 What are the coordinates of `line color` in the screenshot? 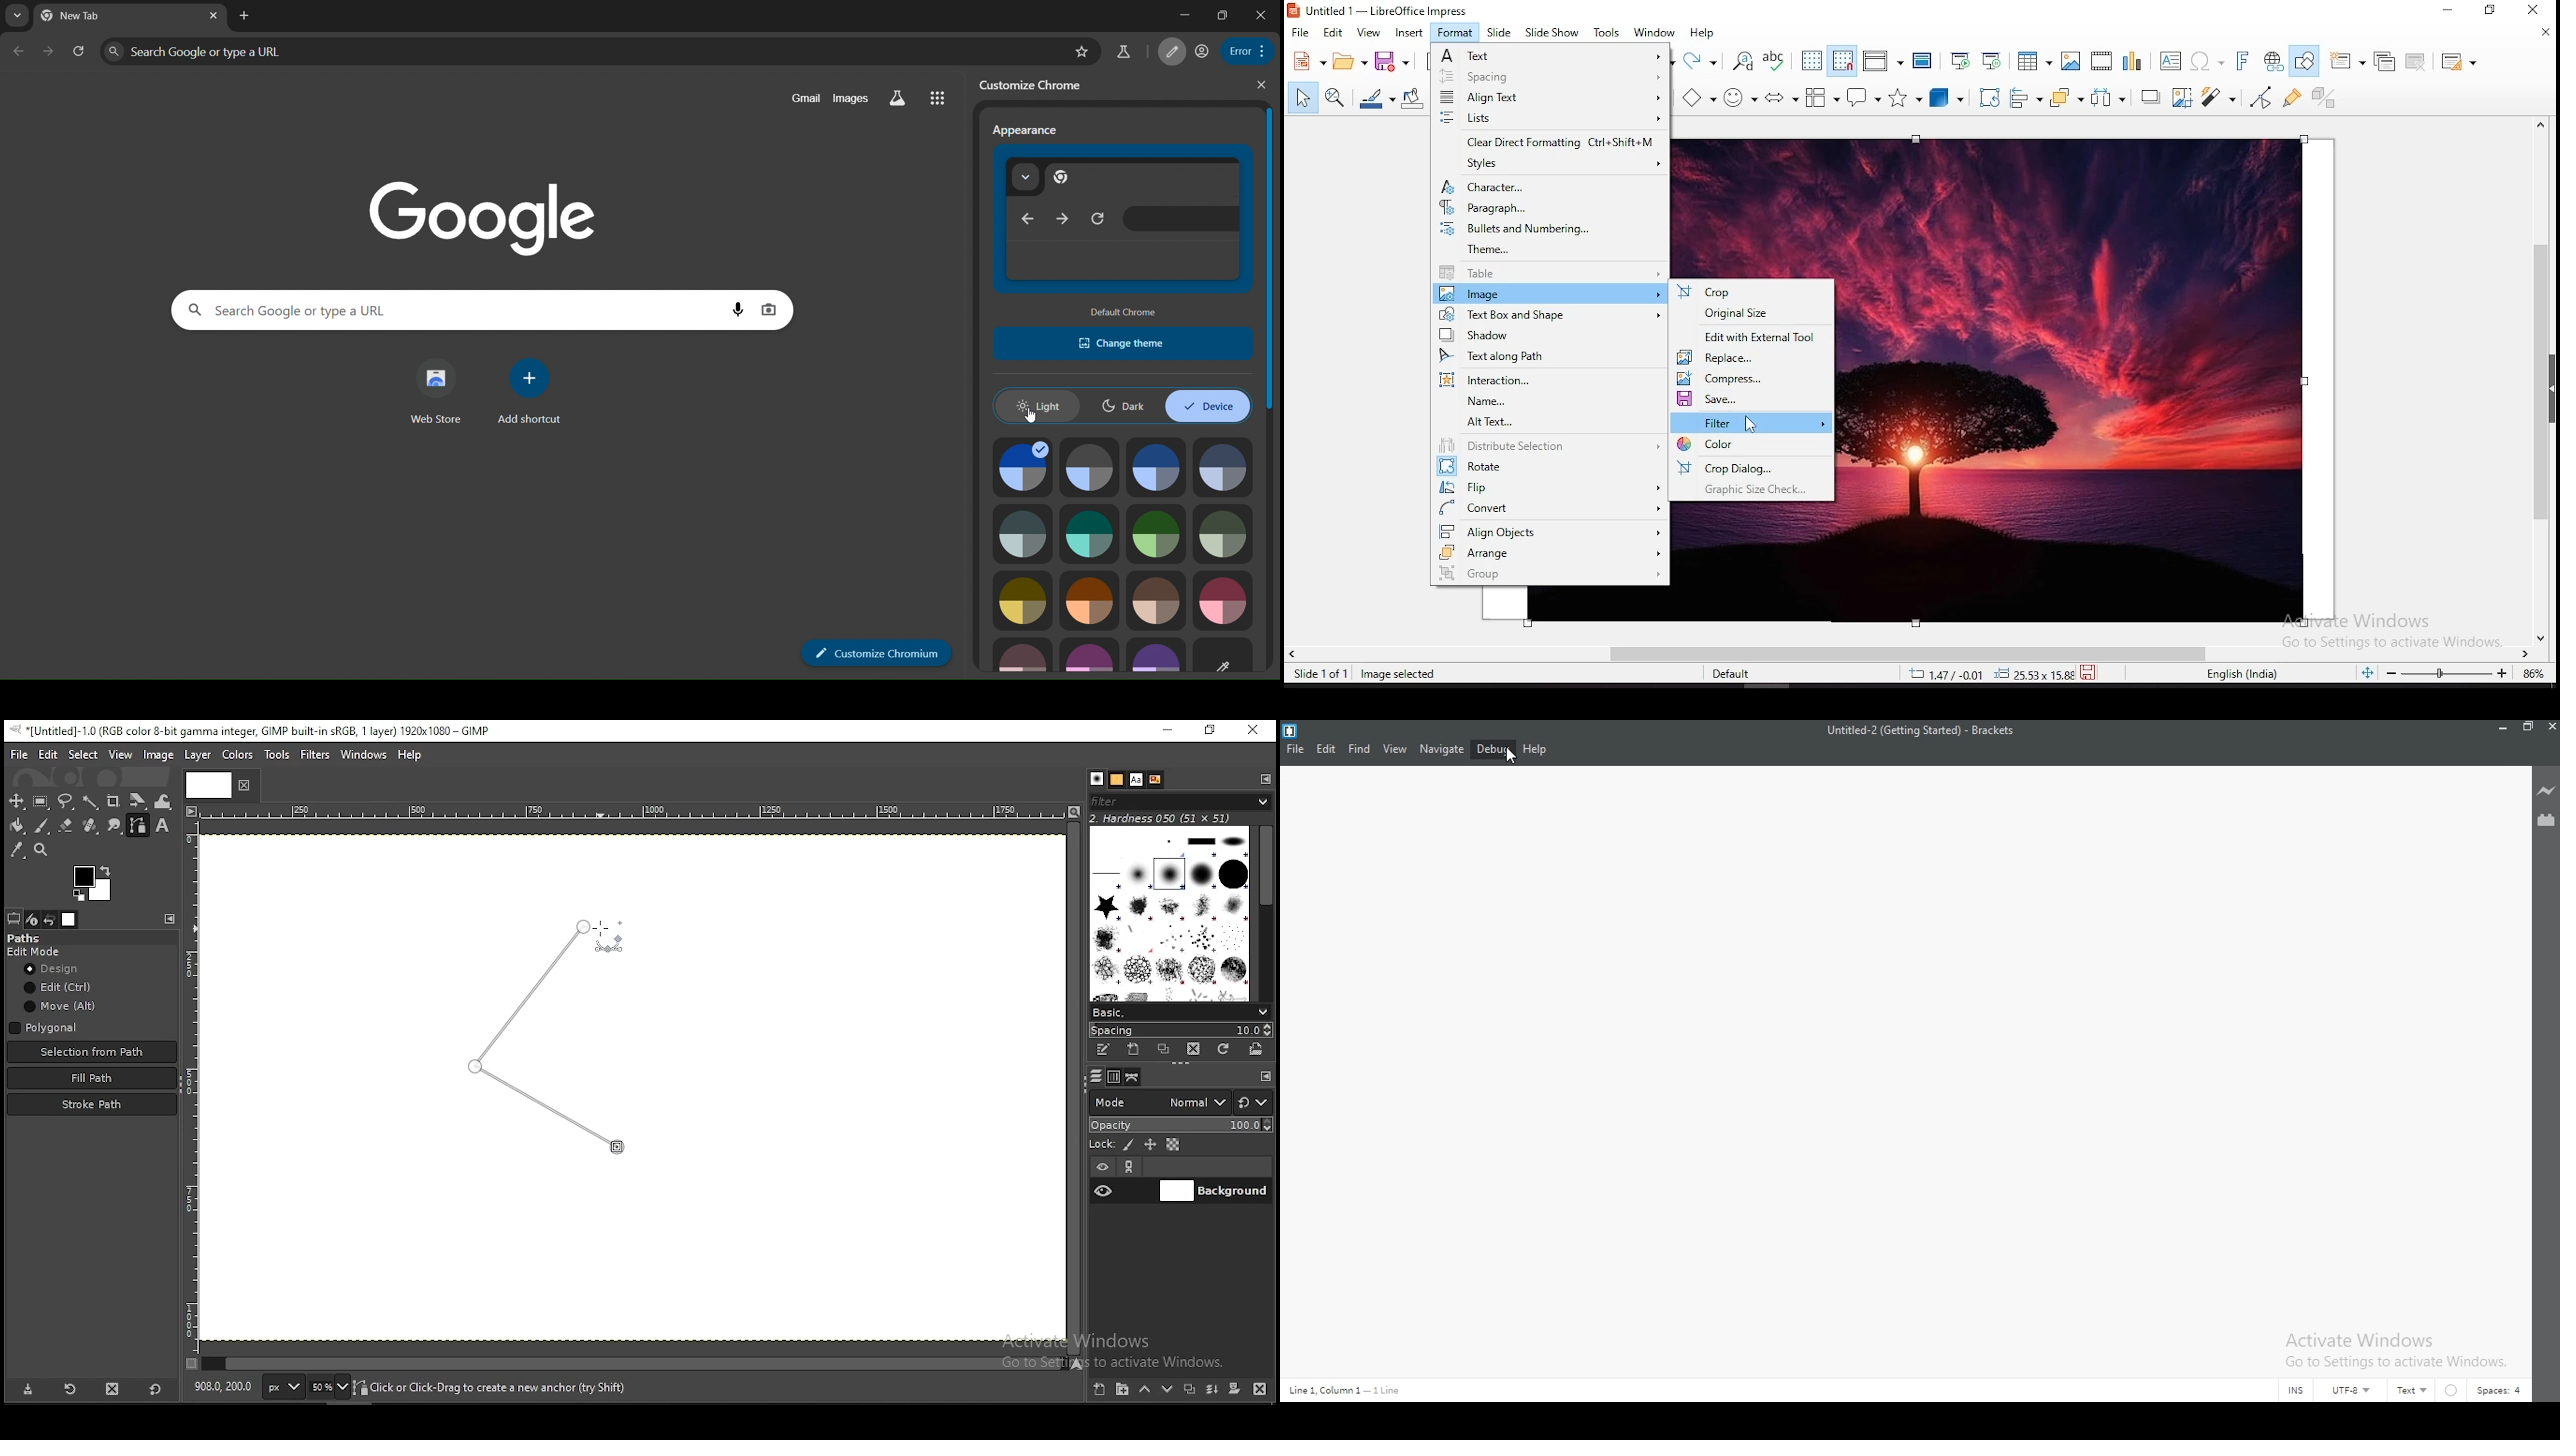 It's located at (1377, 97).